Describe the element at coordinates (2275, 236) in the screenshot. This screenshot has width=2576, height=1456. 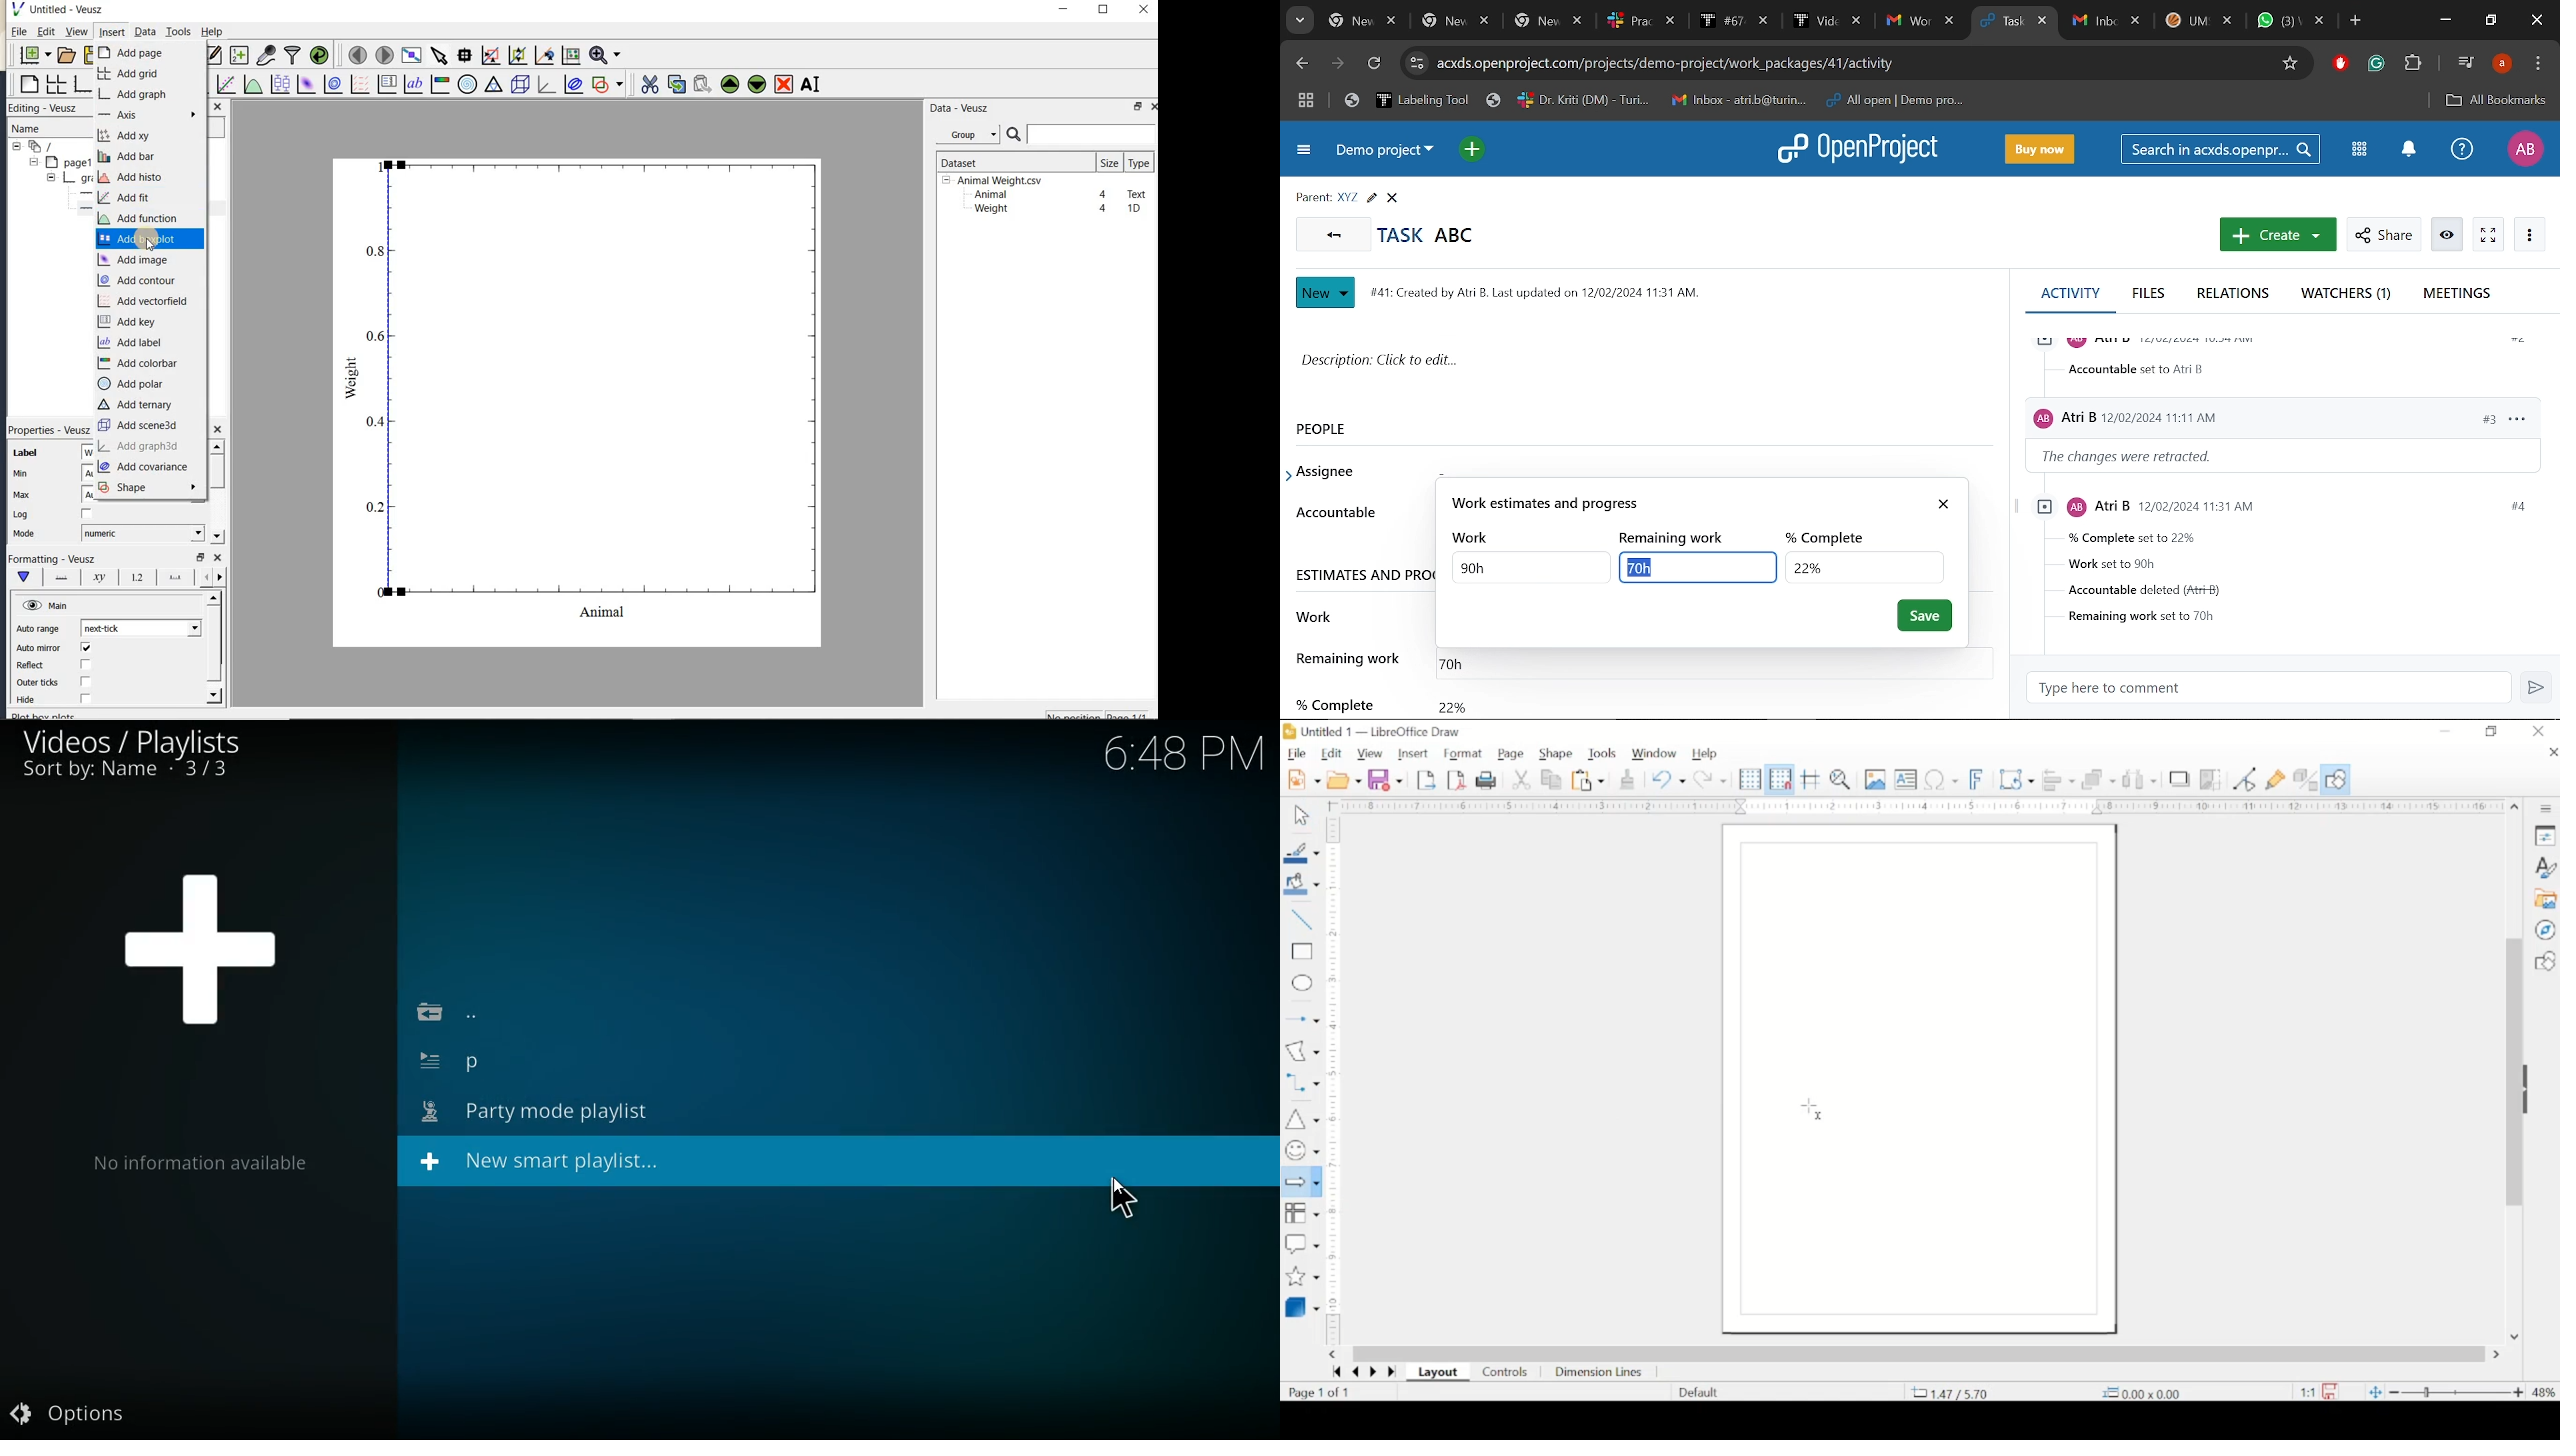
I see `Create` at that location.